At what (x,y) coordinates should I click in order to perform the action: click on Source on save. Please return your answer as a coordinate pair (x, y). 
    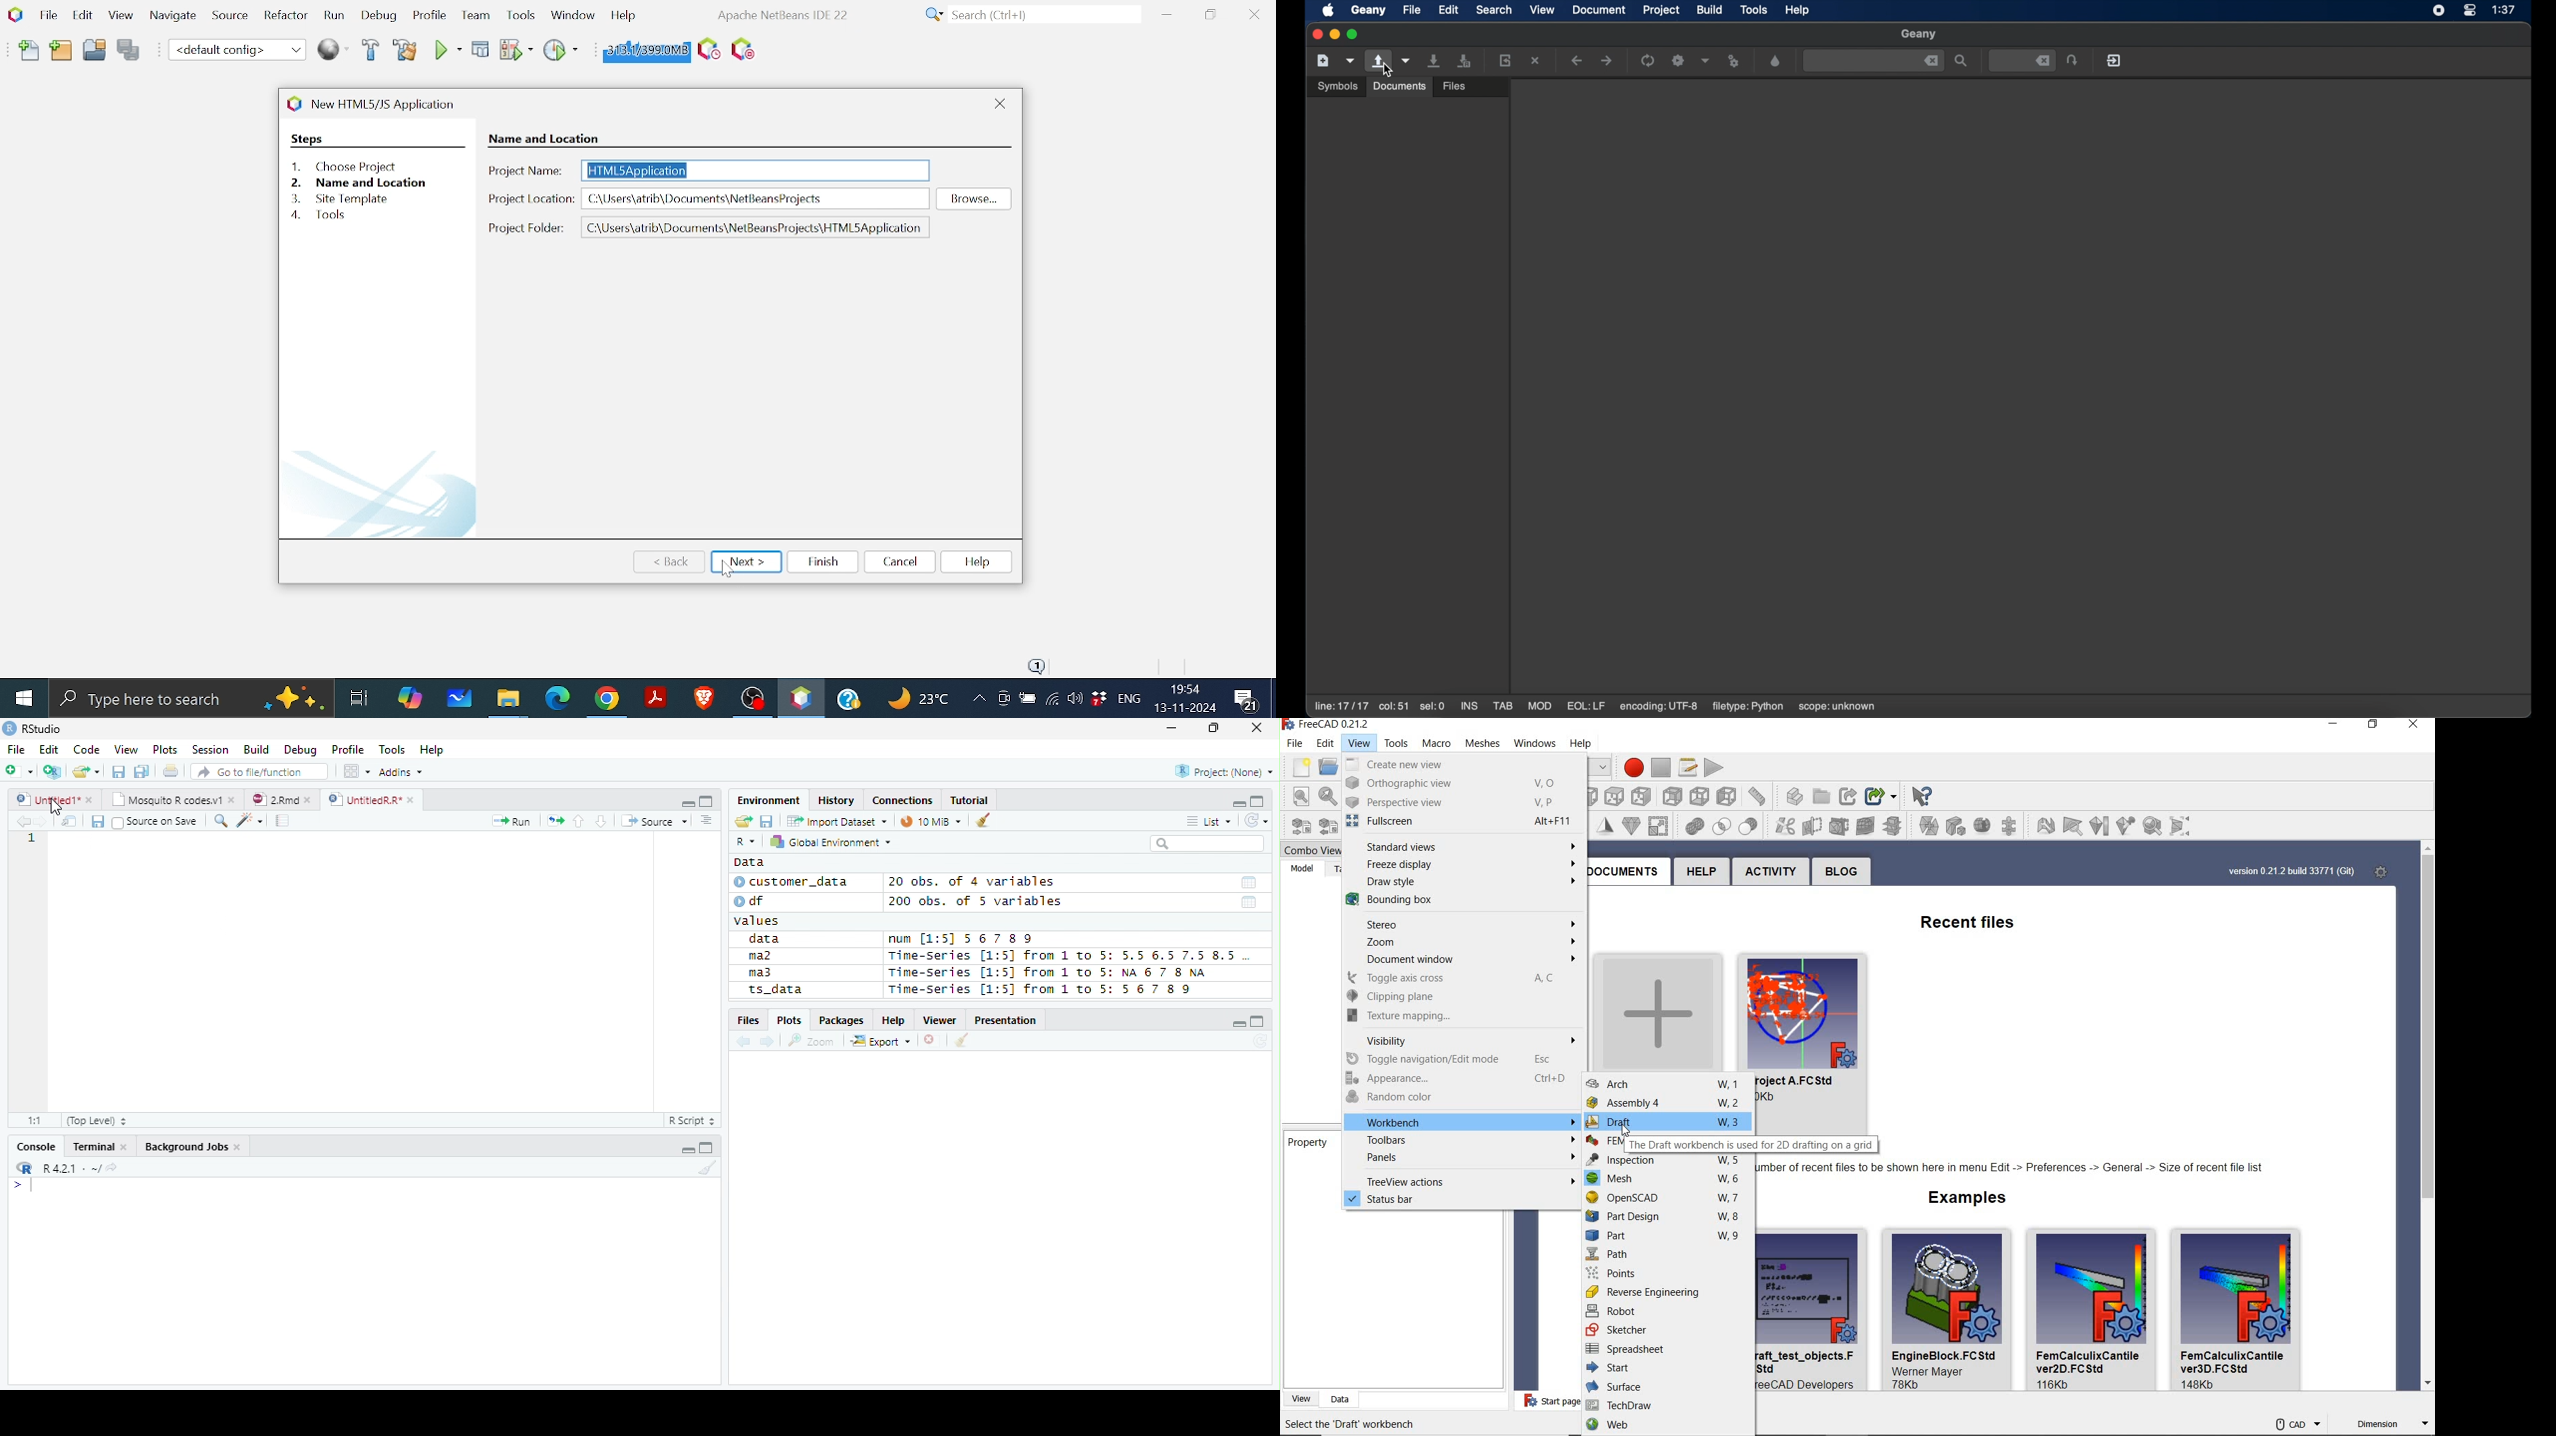
    Looking at the image, I should click on (156, 822).